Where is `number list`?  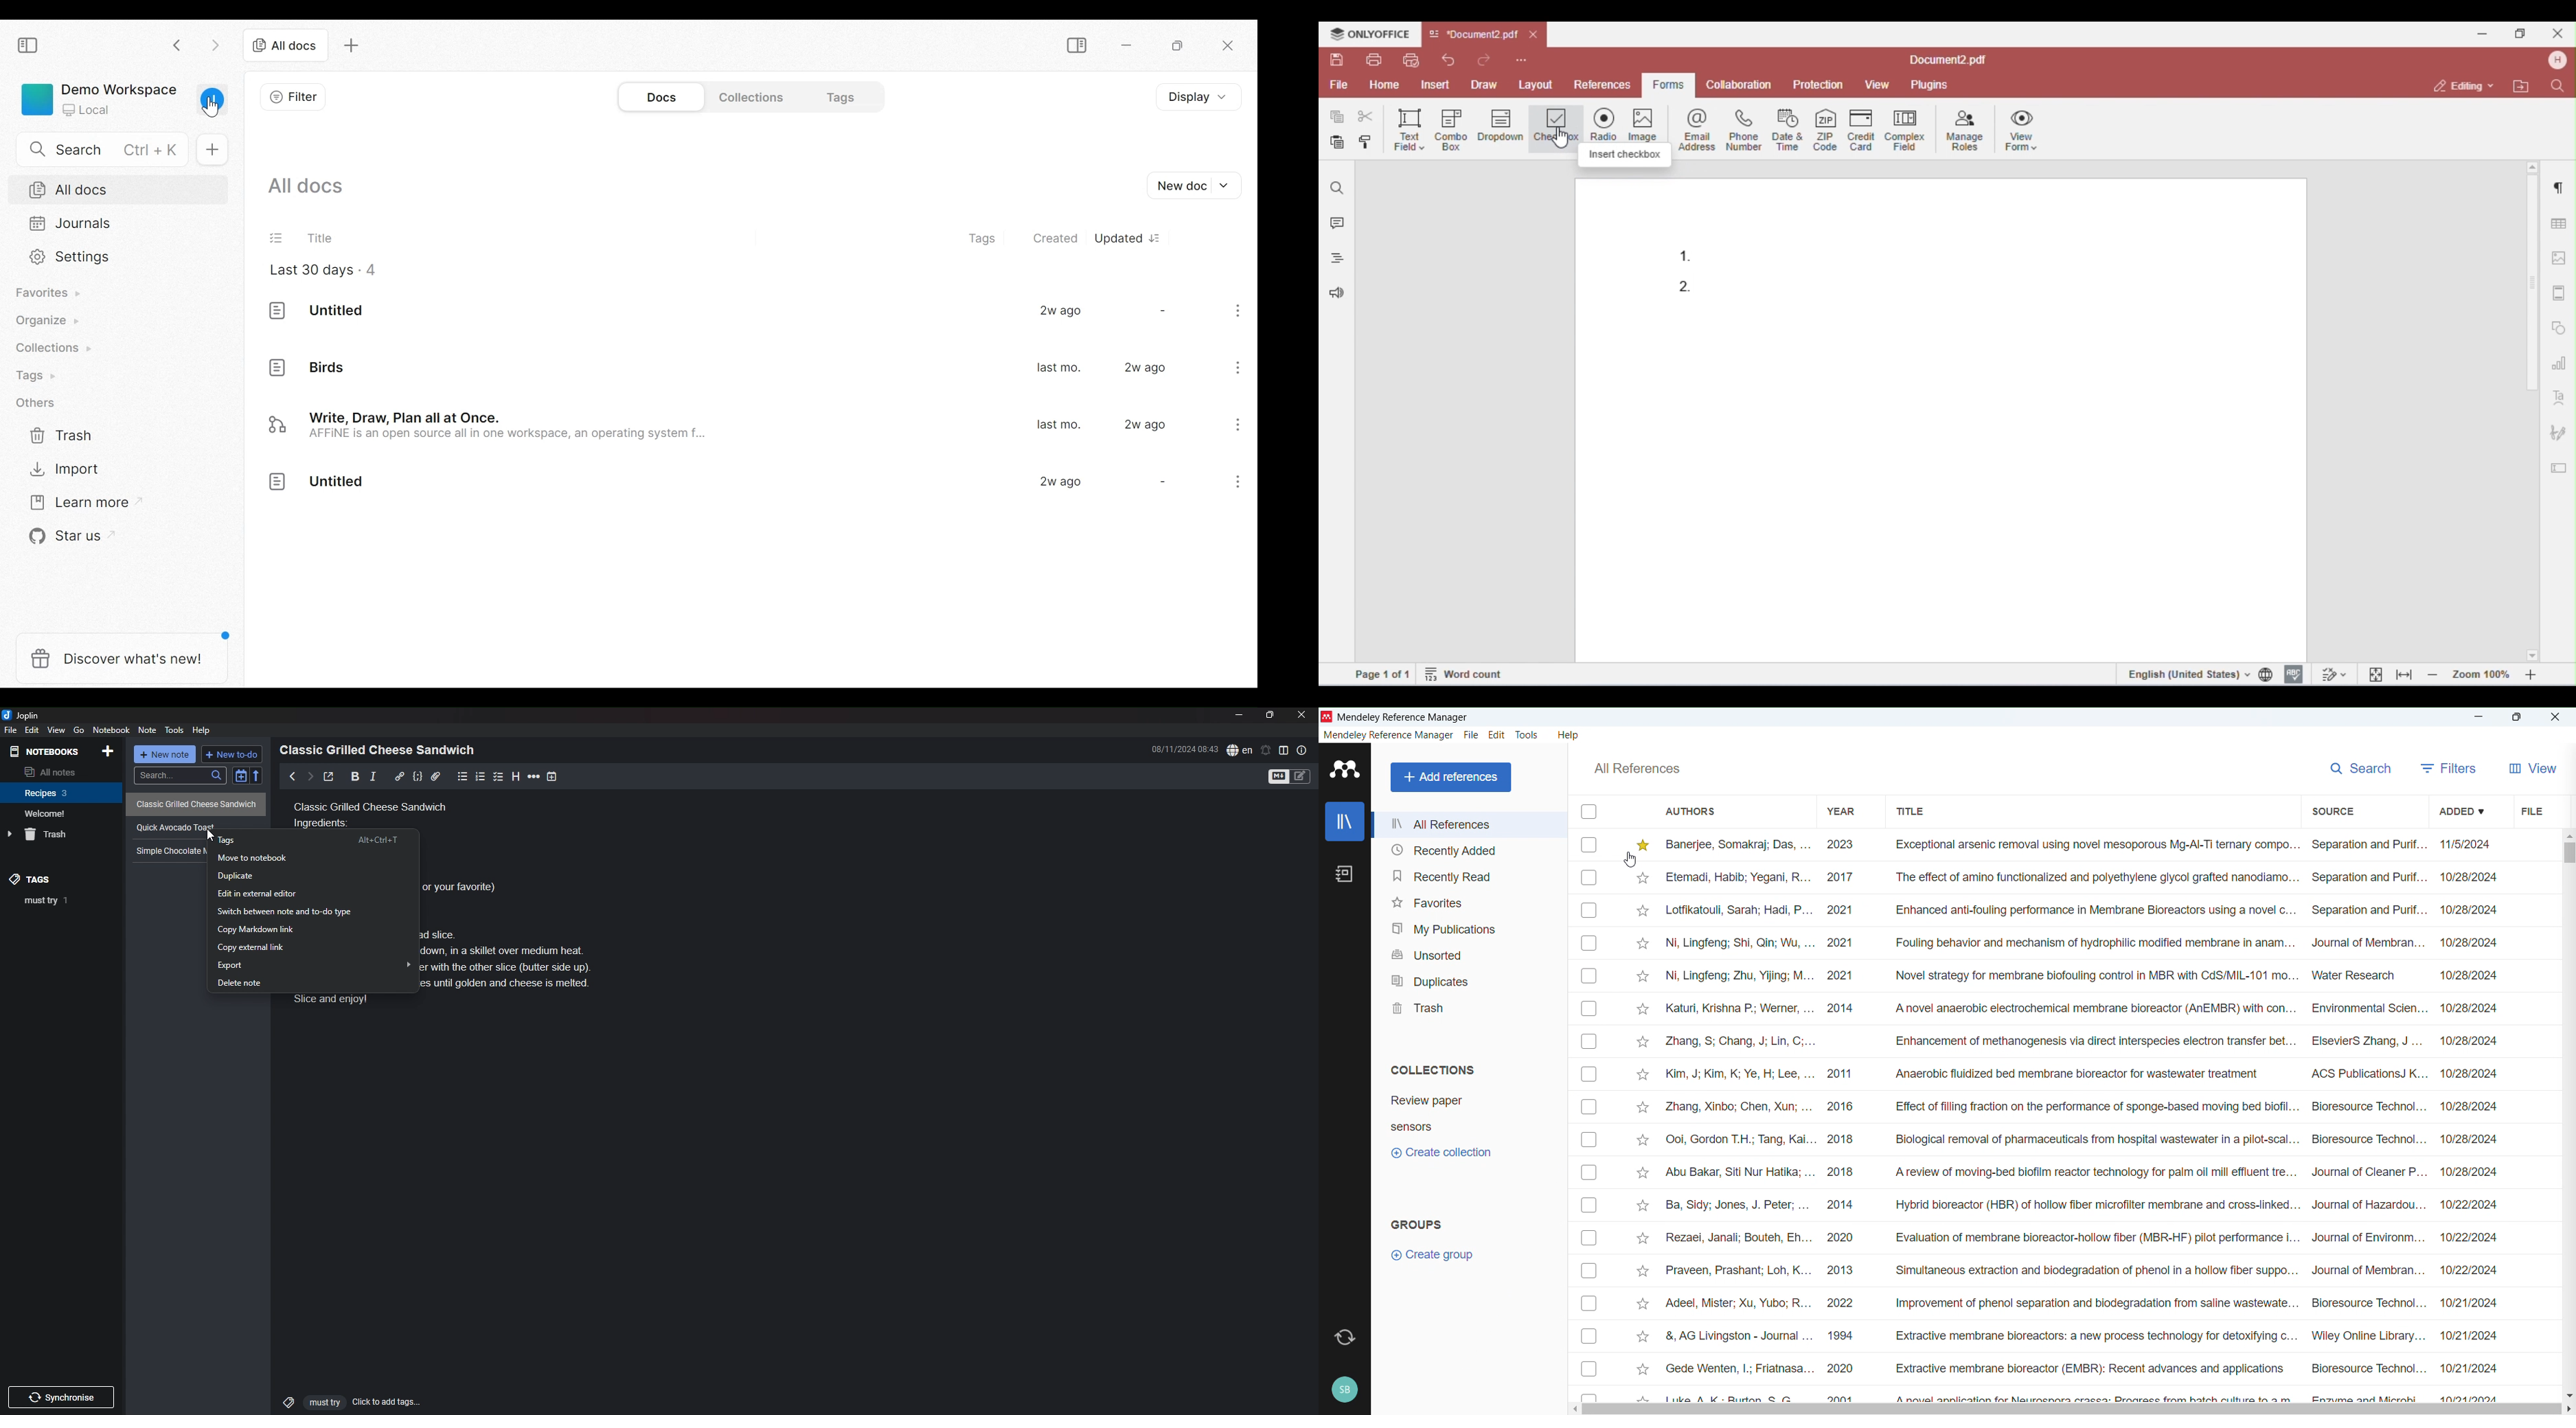 number list is located at coordinates (481, 776).